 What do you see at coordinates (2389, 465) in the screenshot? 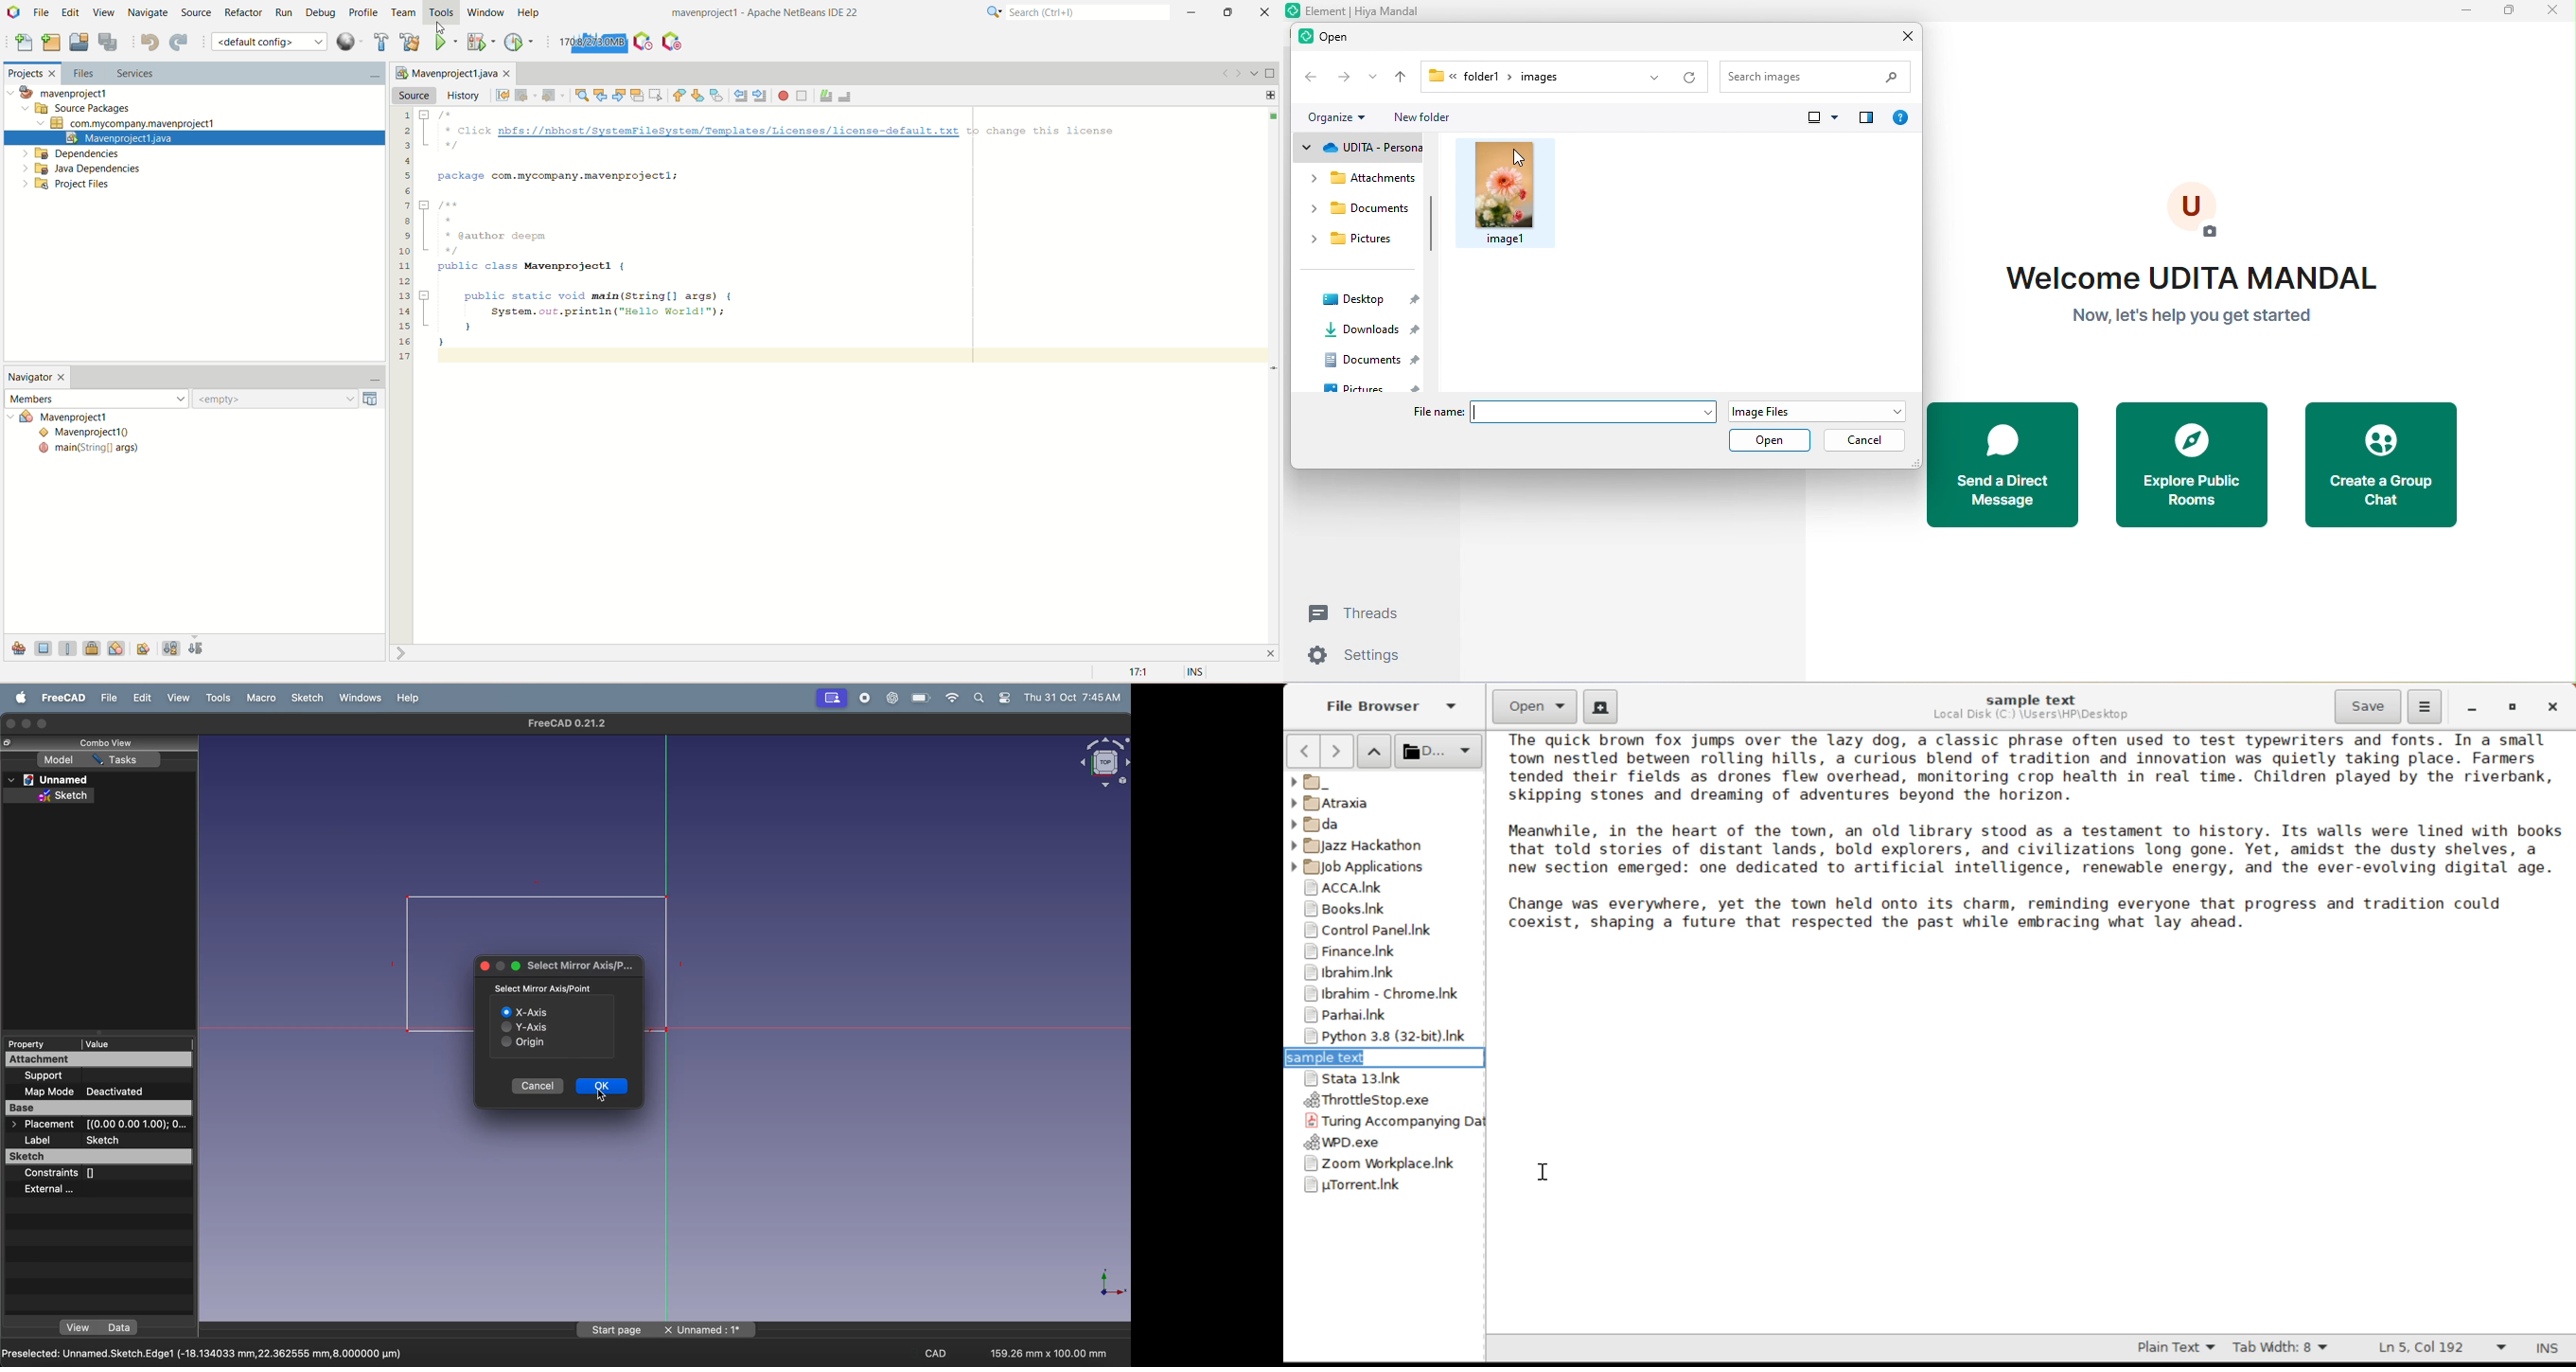
I see `create a group chat` at bounding box center [2389, 465].